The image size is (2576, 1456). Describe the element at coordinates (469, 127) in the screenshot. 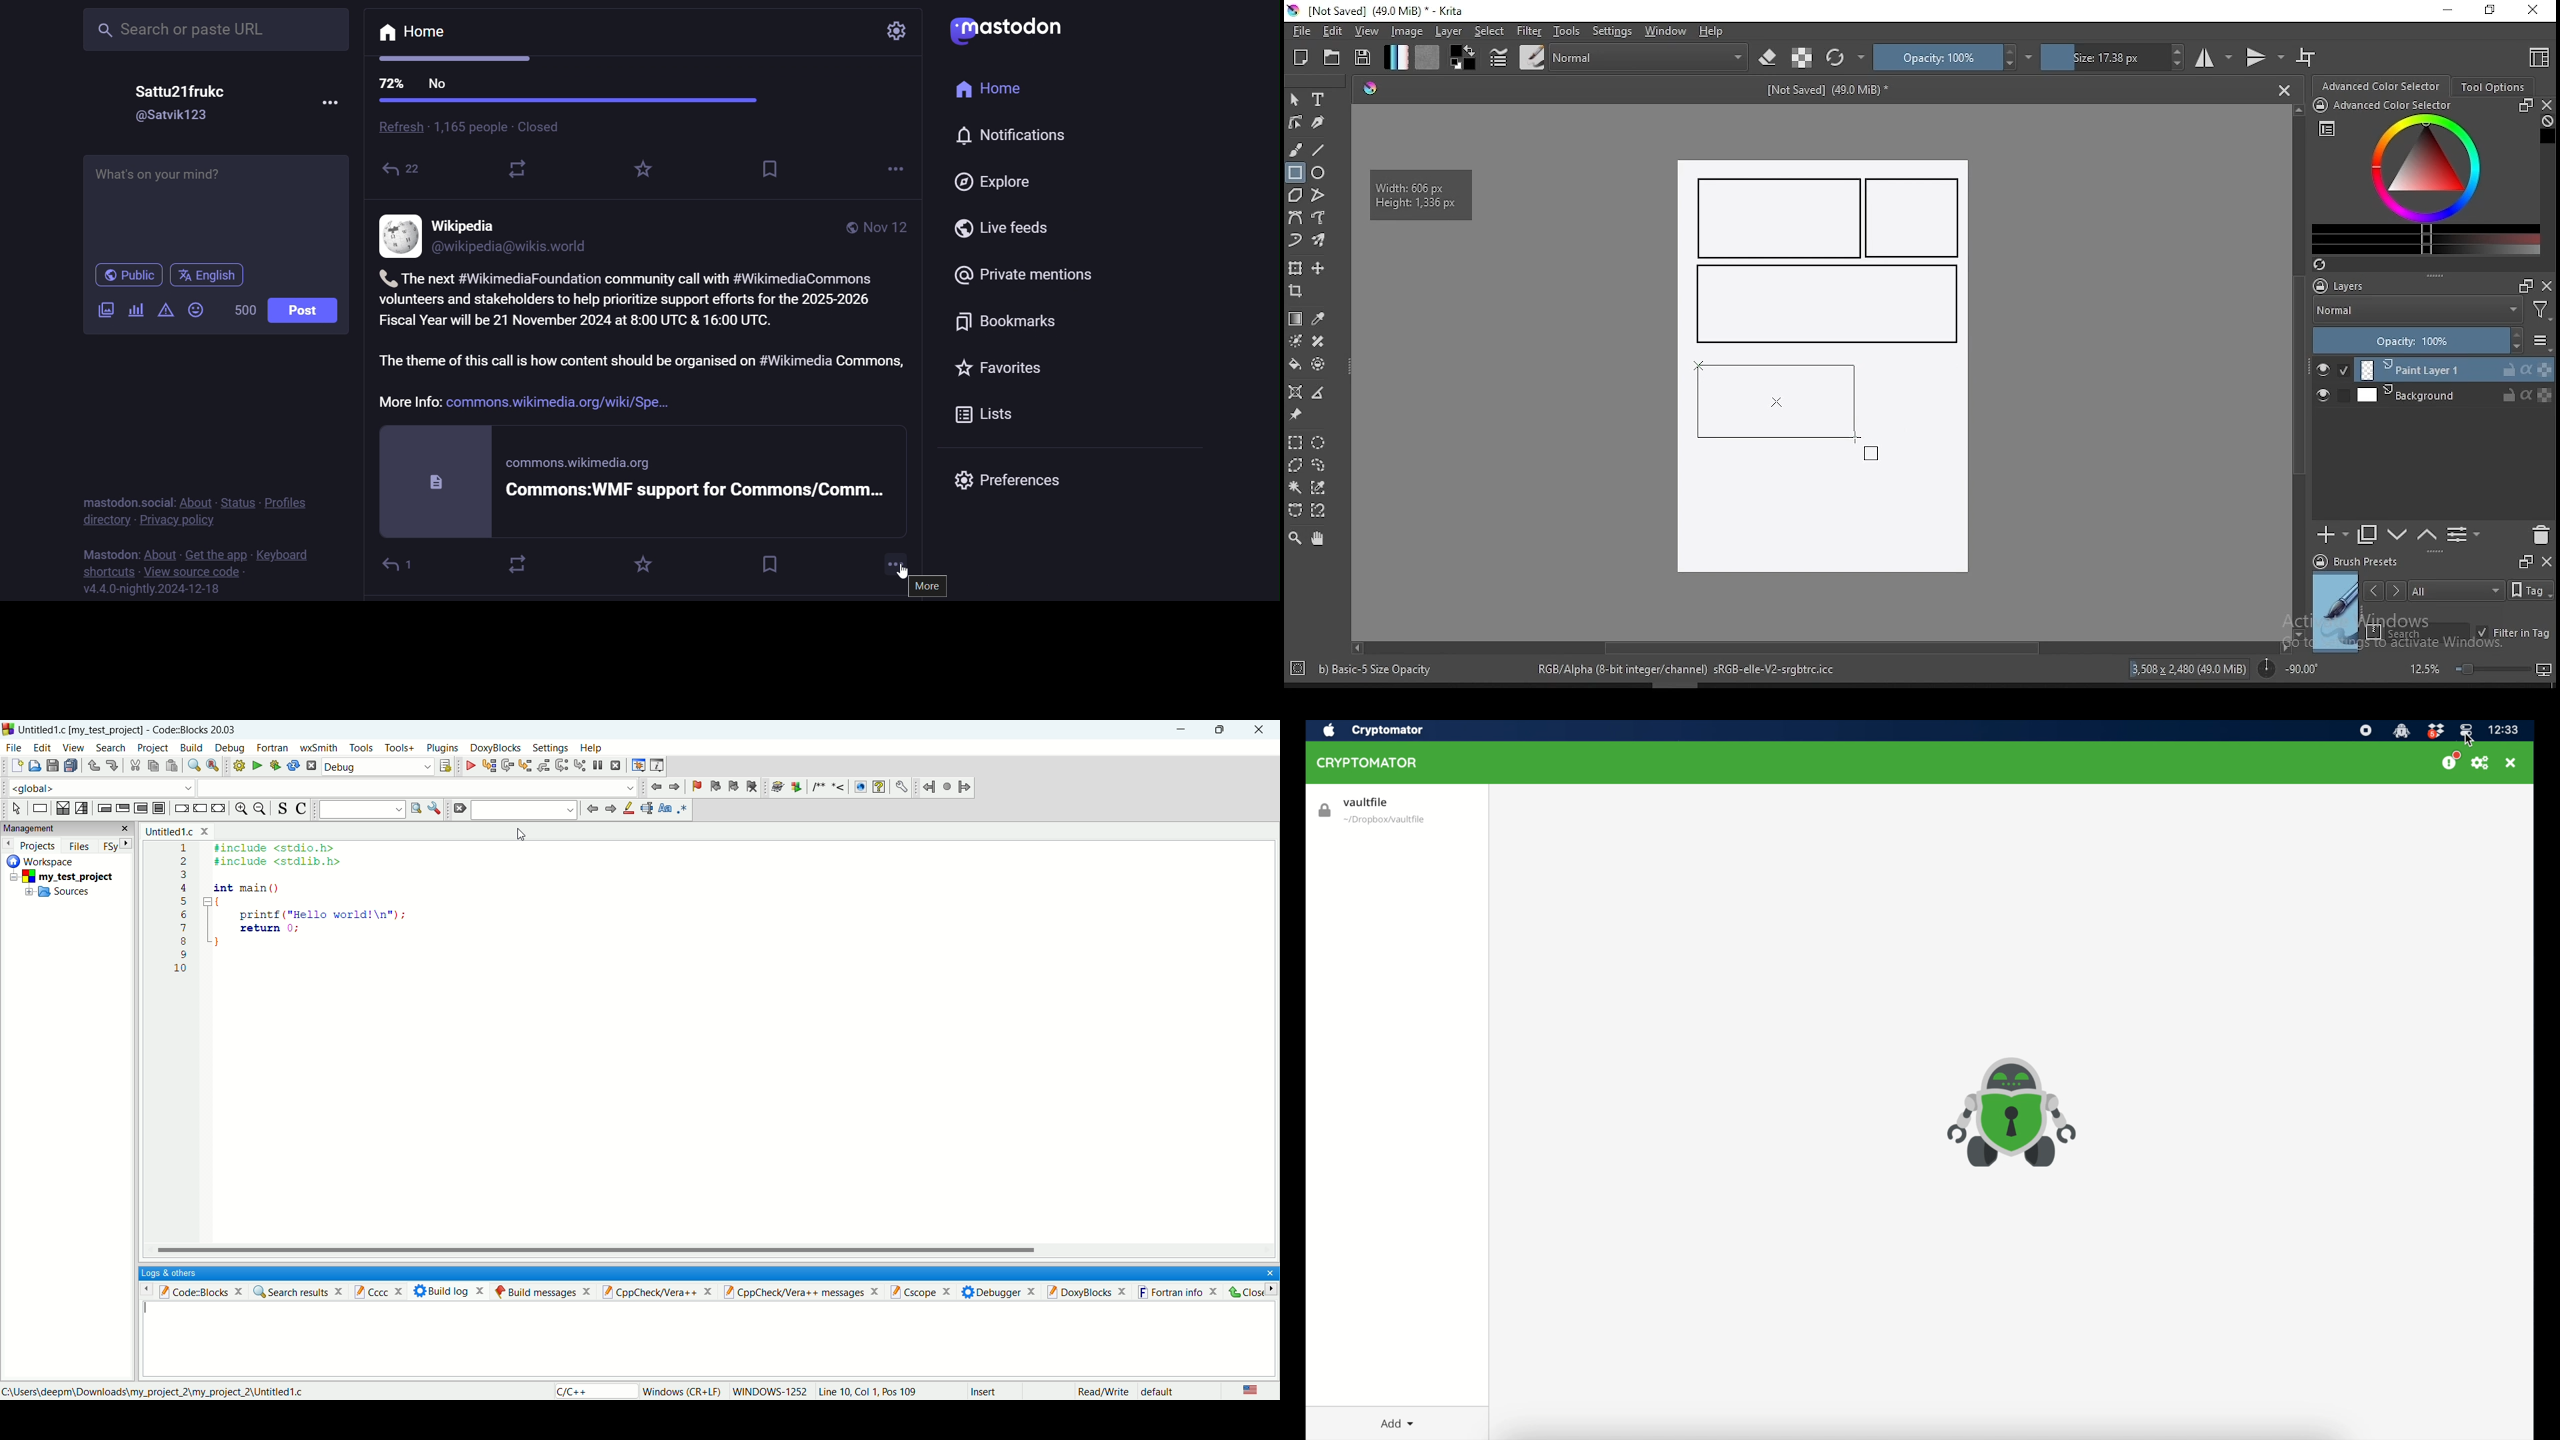

I see `1.165 people` at that location.